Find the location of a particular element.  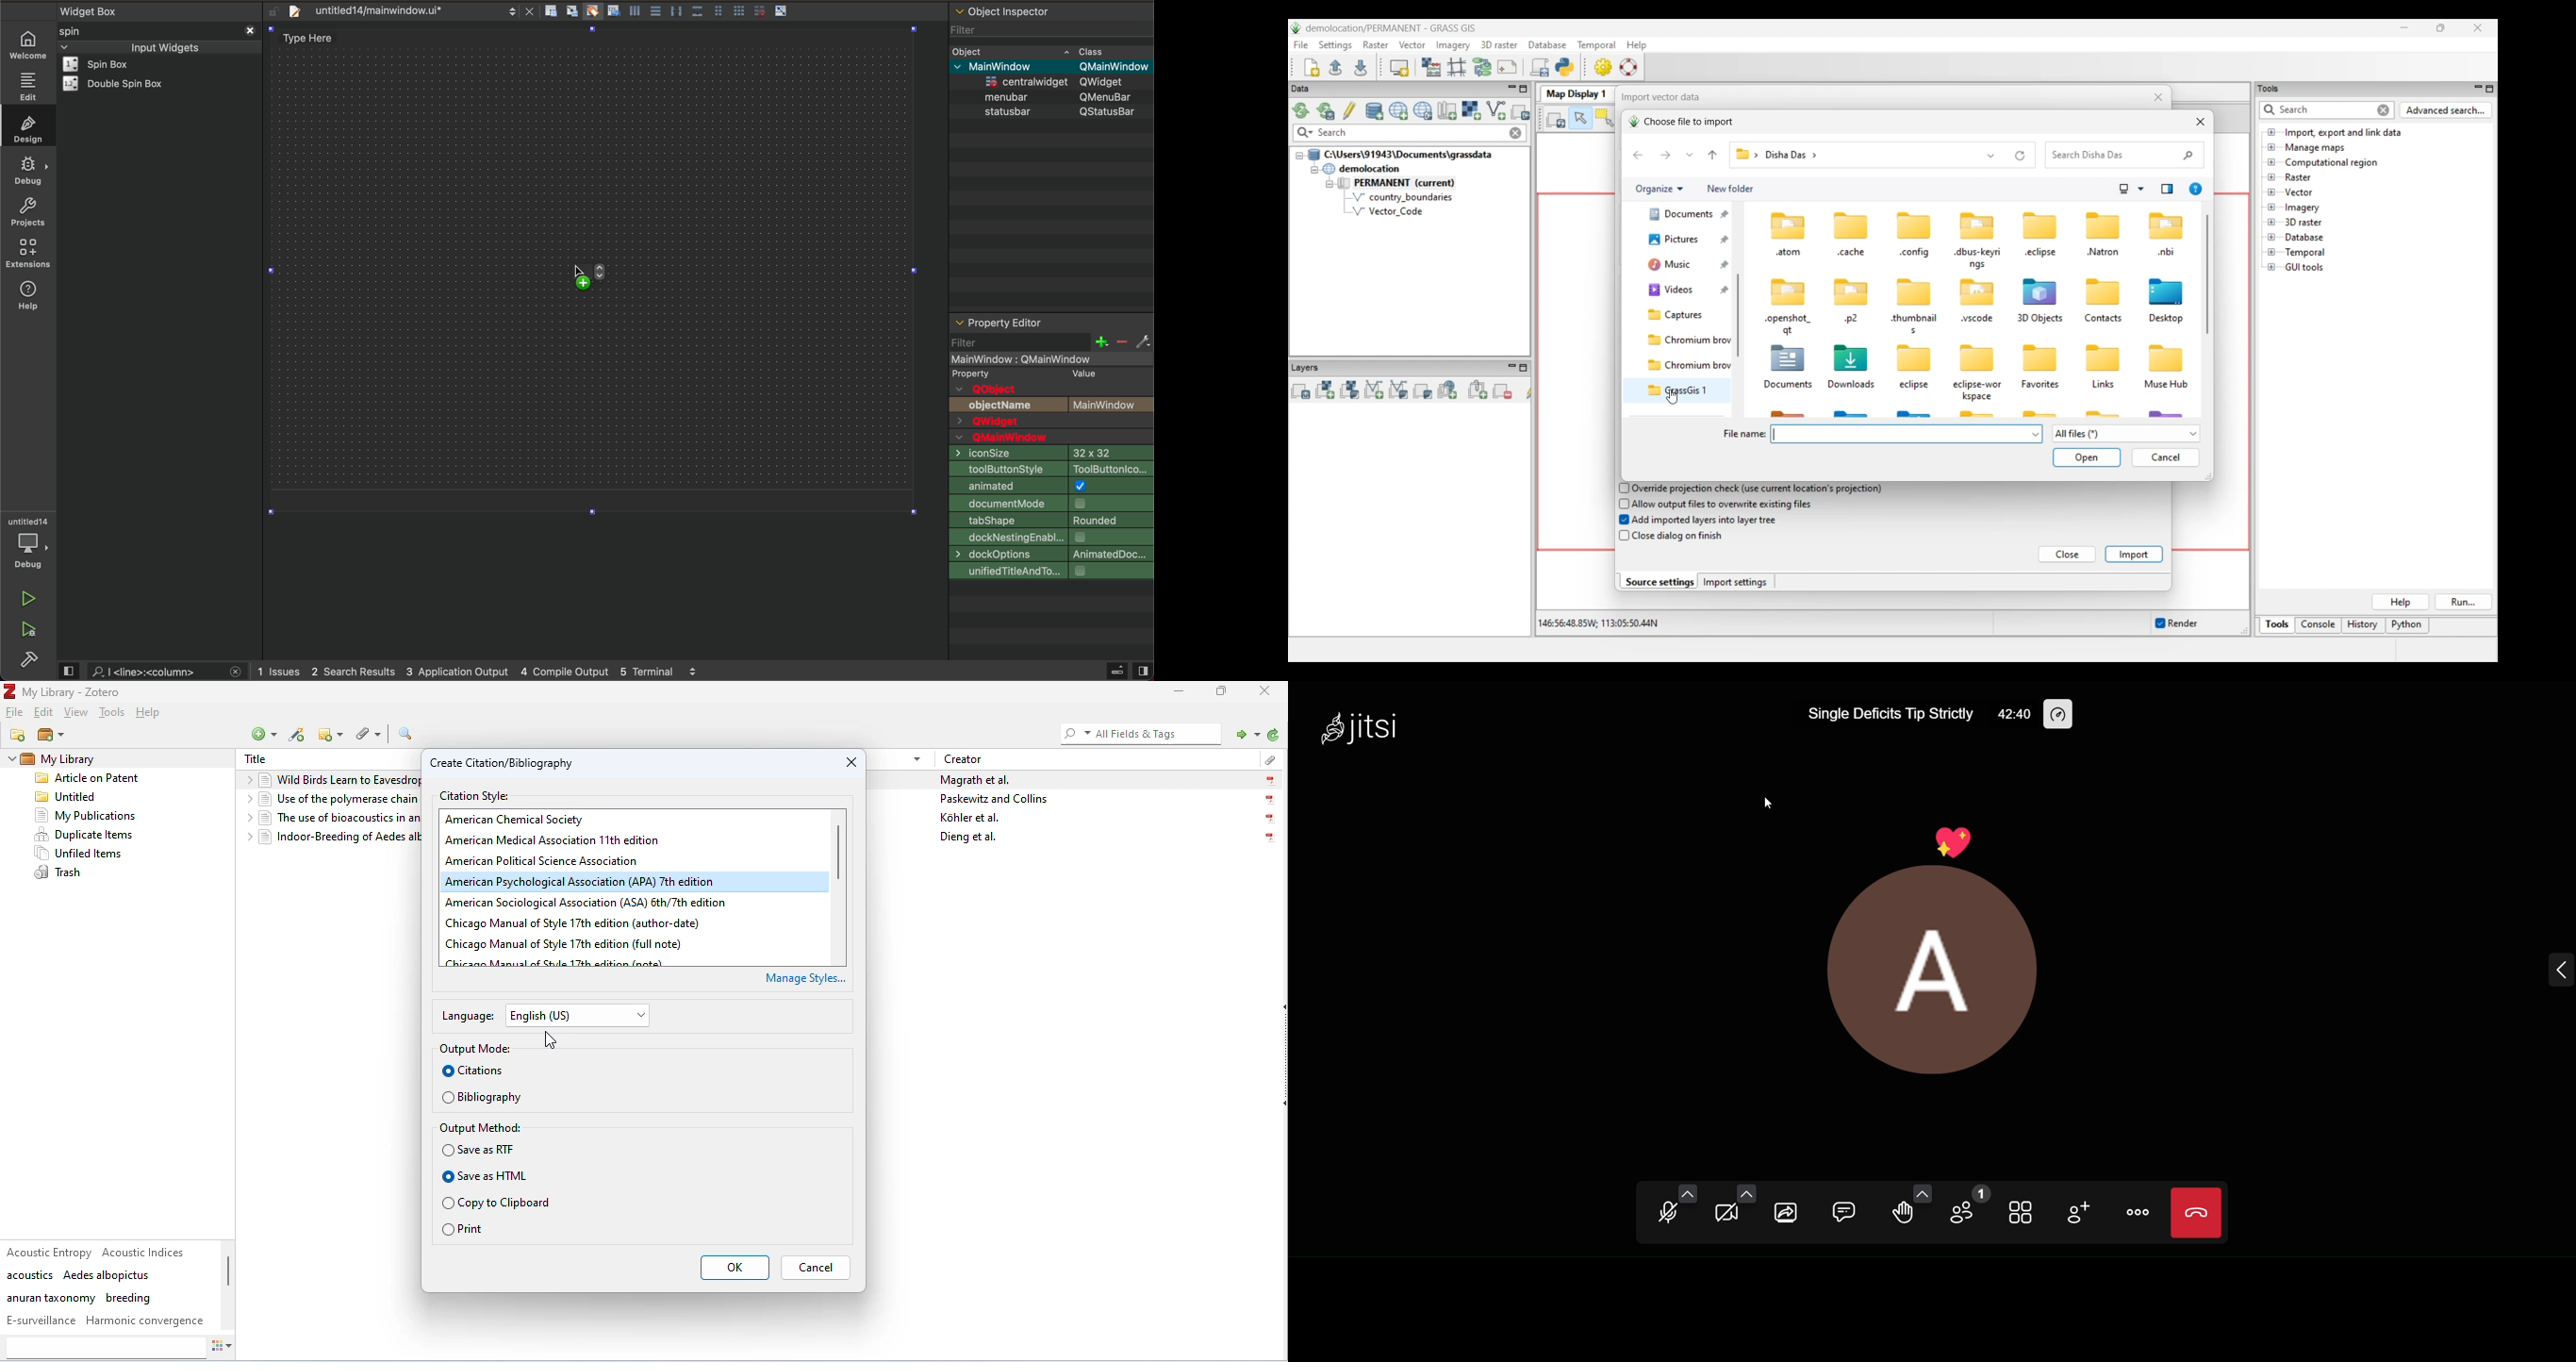

acoustics Aedes albopictus is located at coordinates (79, 1275).